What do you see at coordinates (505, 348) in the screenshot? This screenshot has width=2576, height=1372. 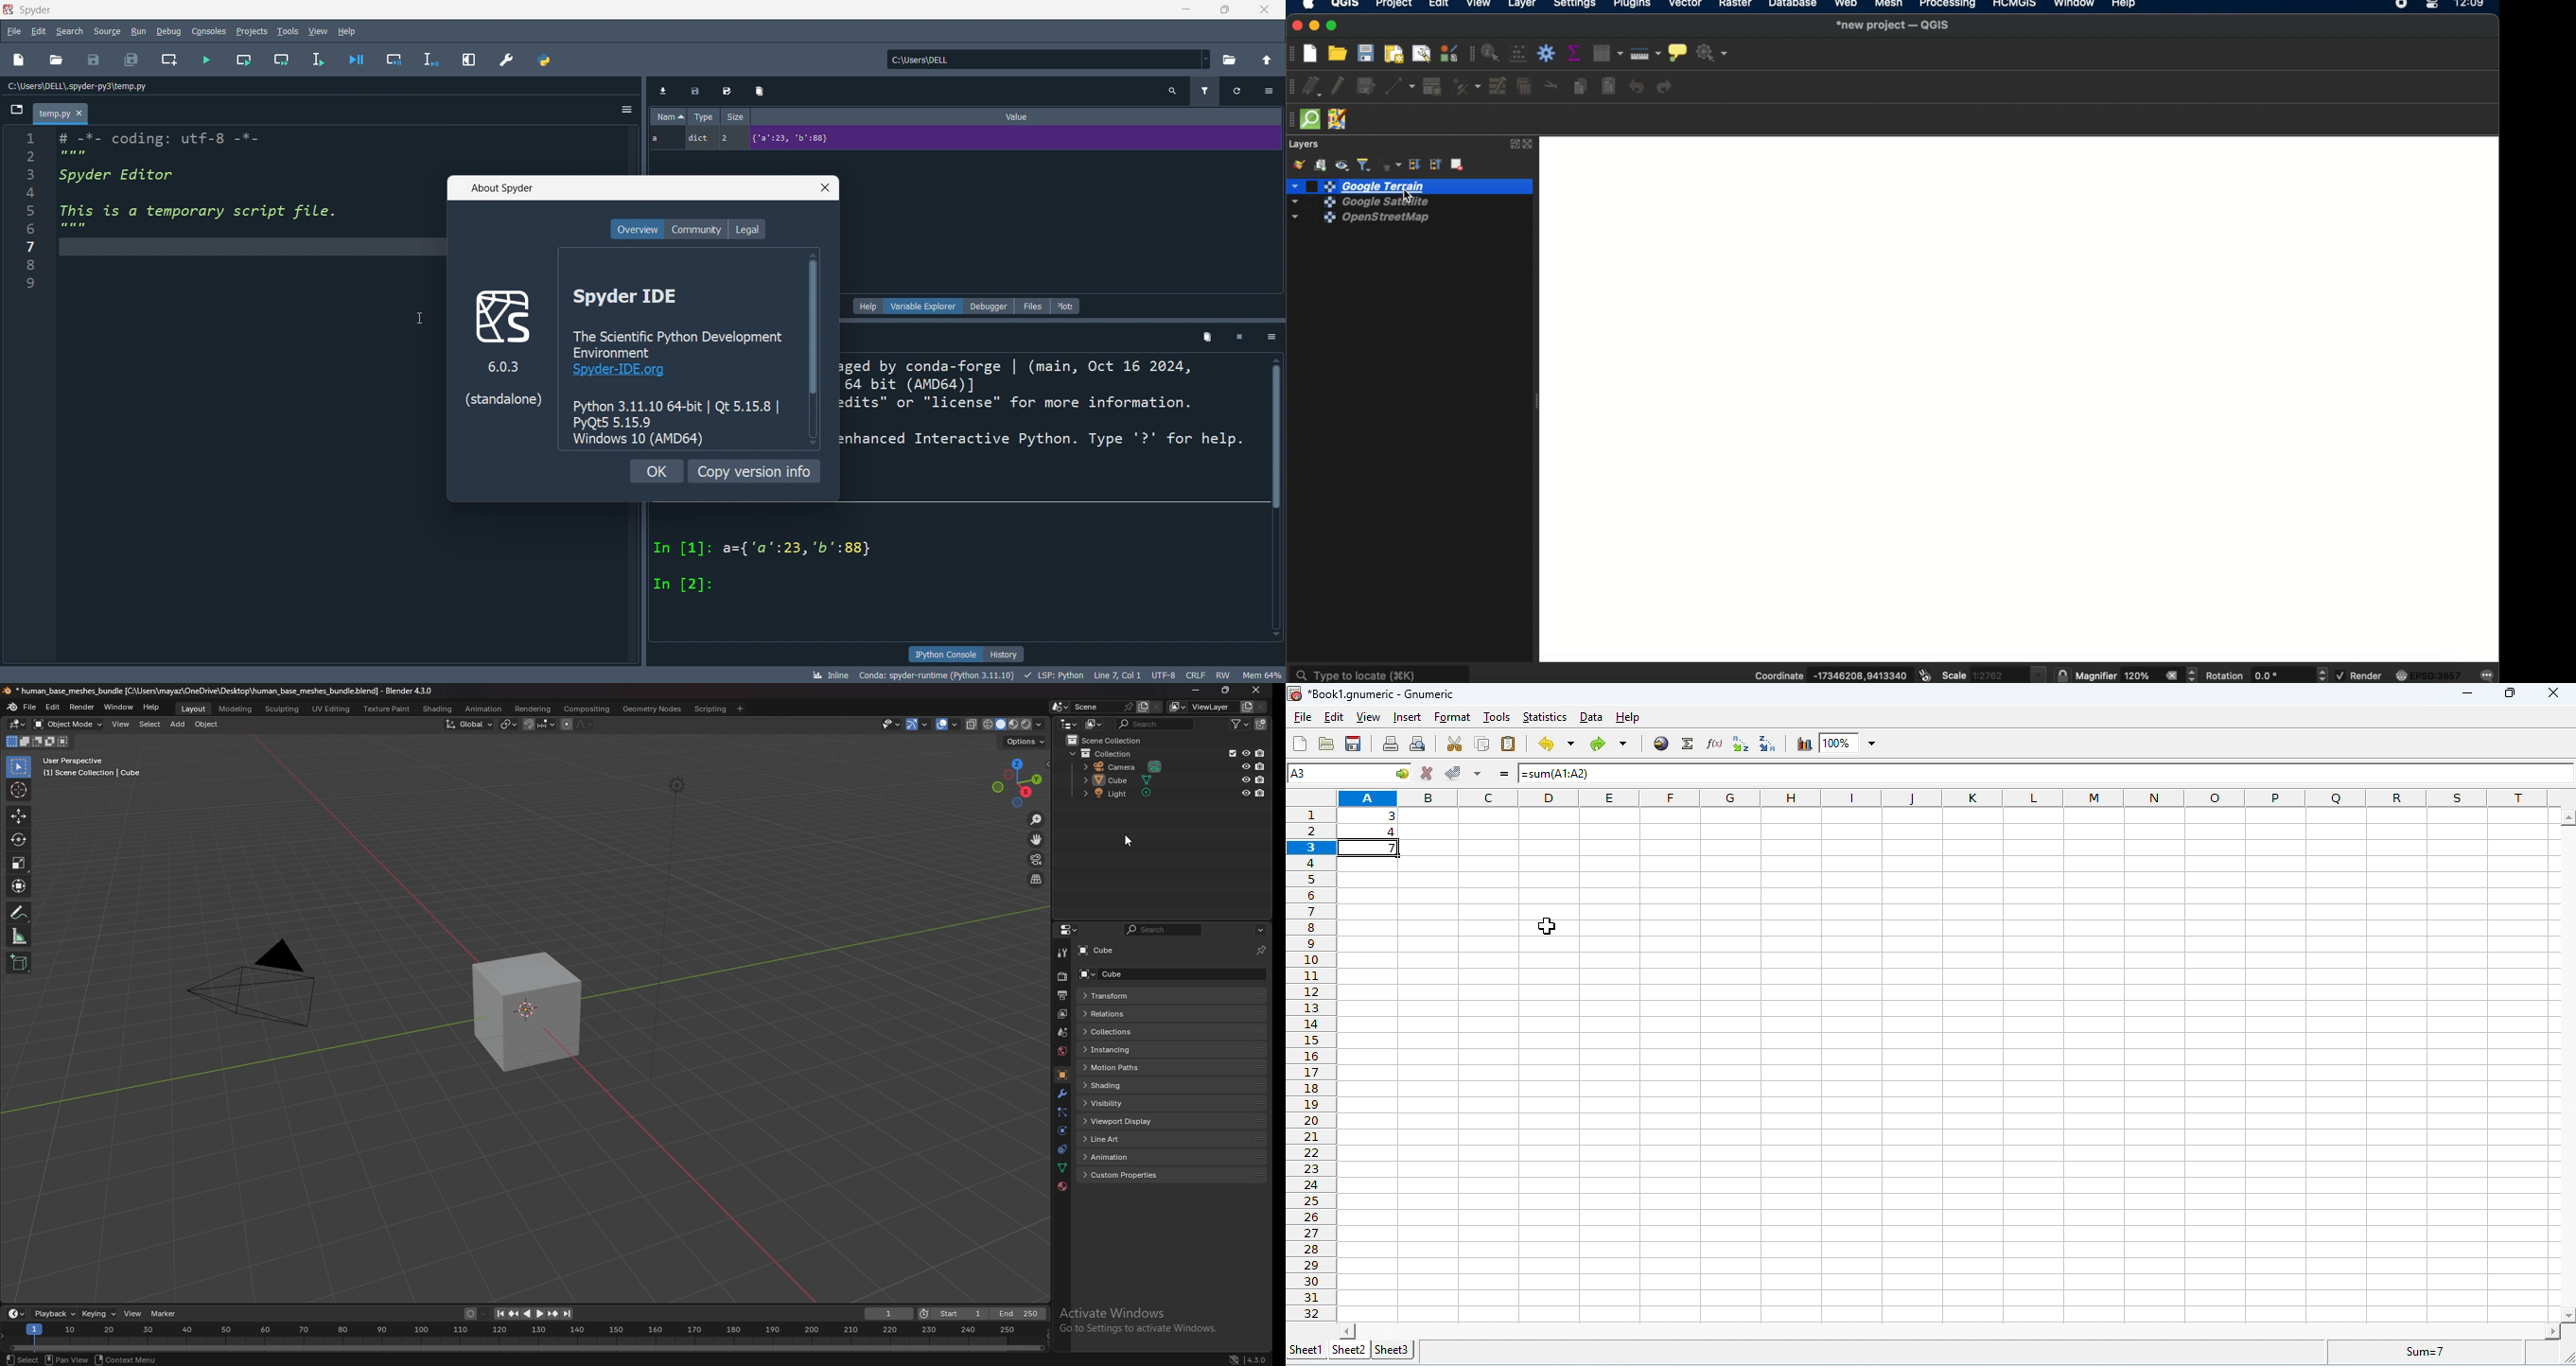 I see `logo` at bounding box center [505, 348].